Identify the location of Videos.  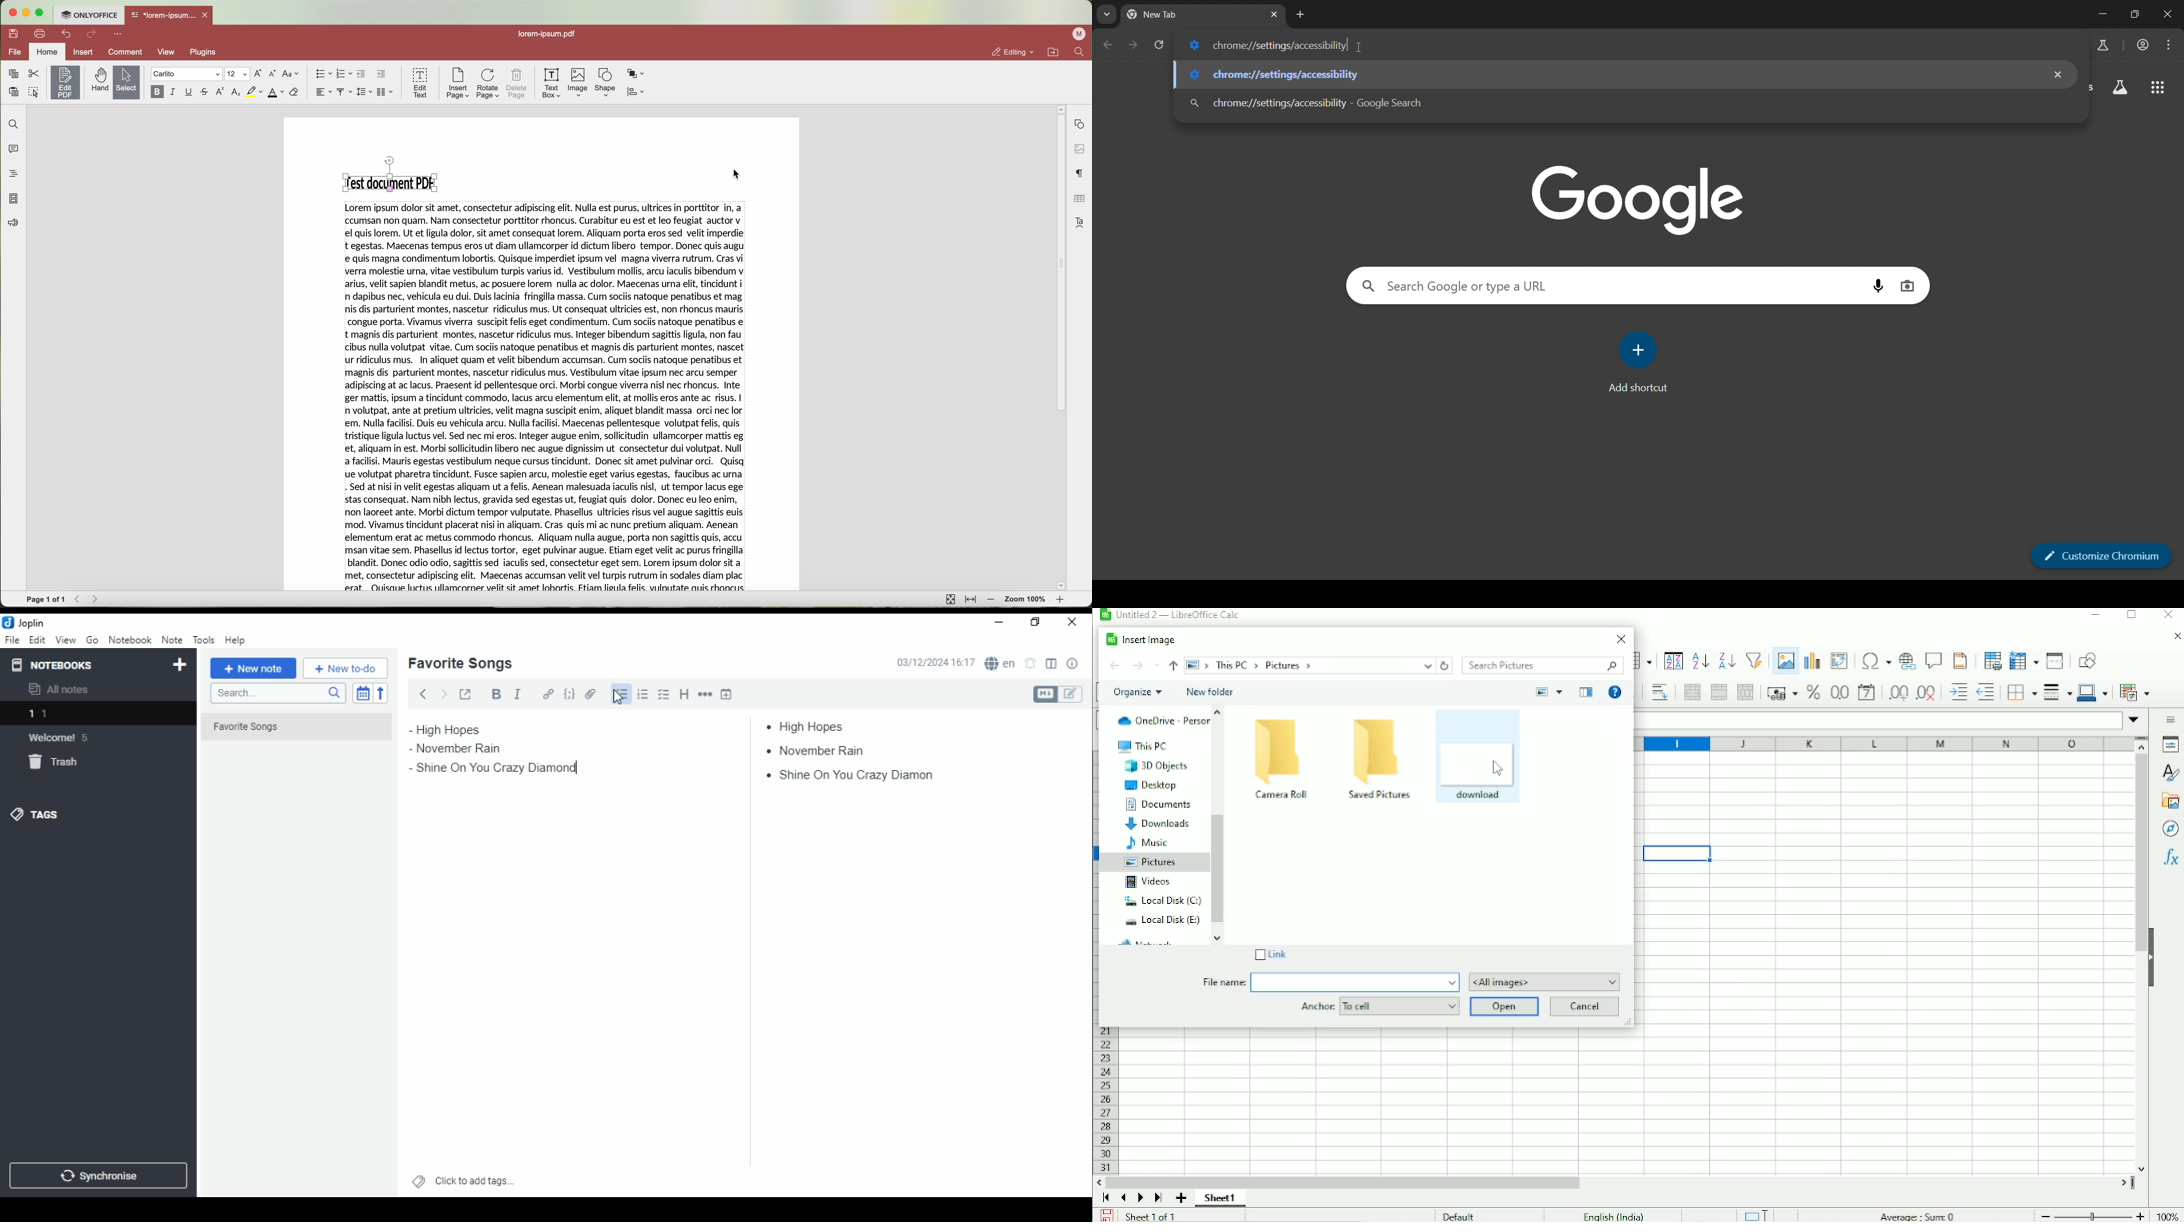
(1146, 882).